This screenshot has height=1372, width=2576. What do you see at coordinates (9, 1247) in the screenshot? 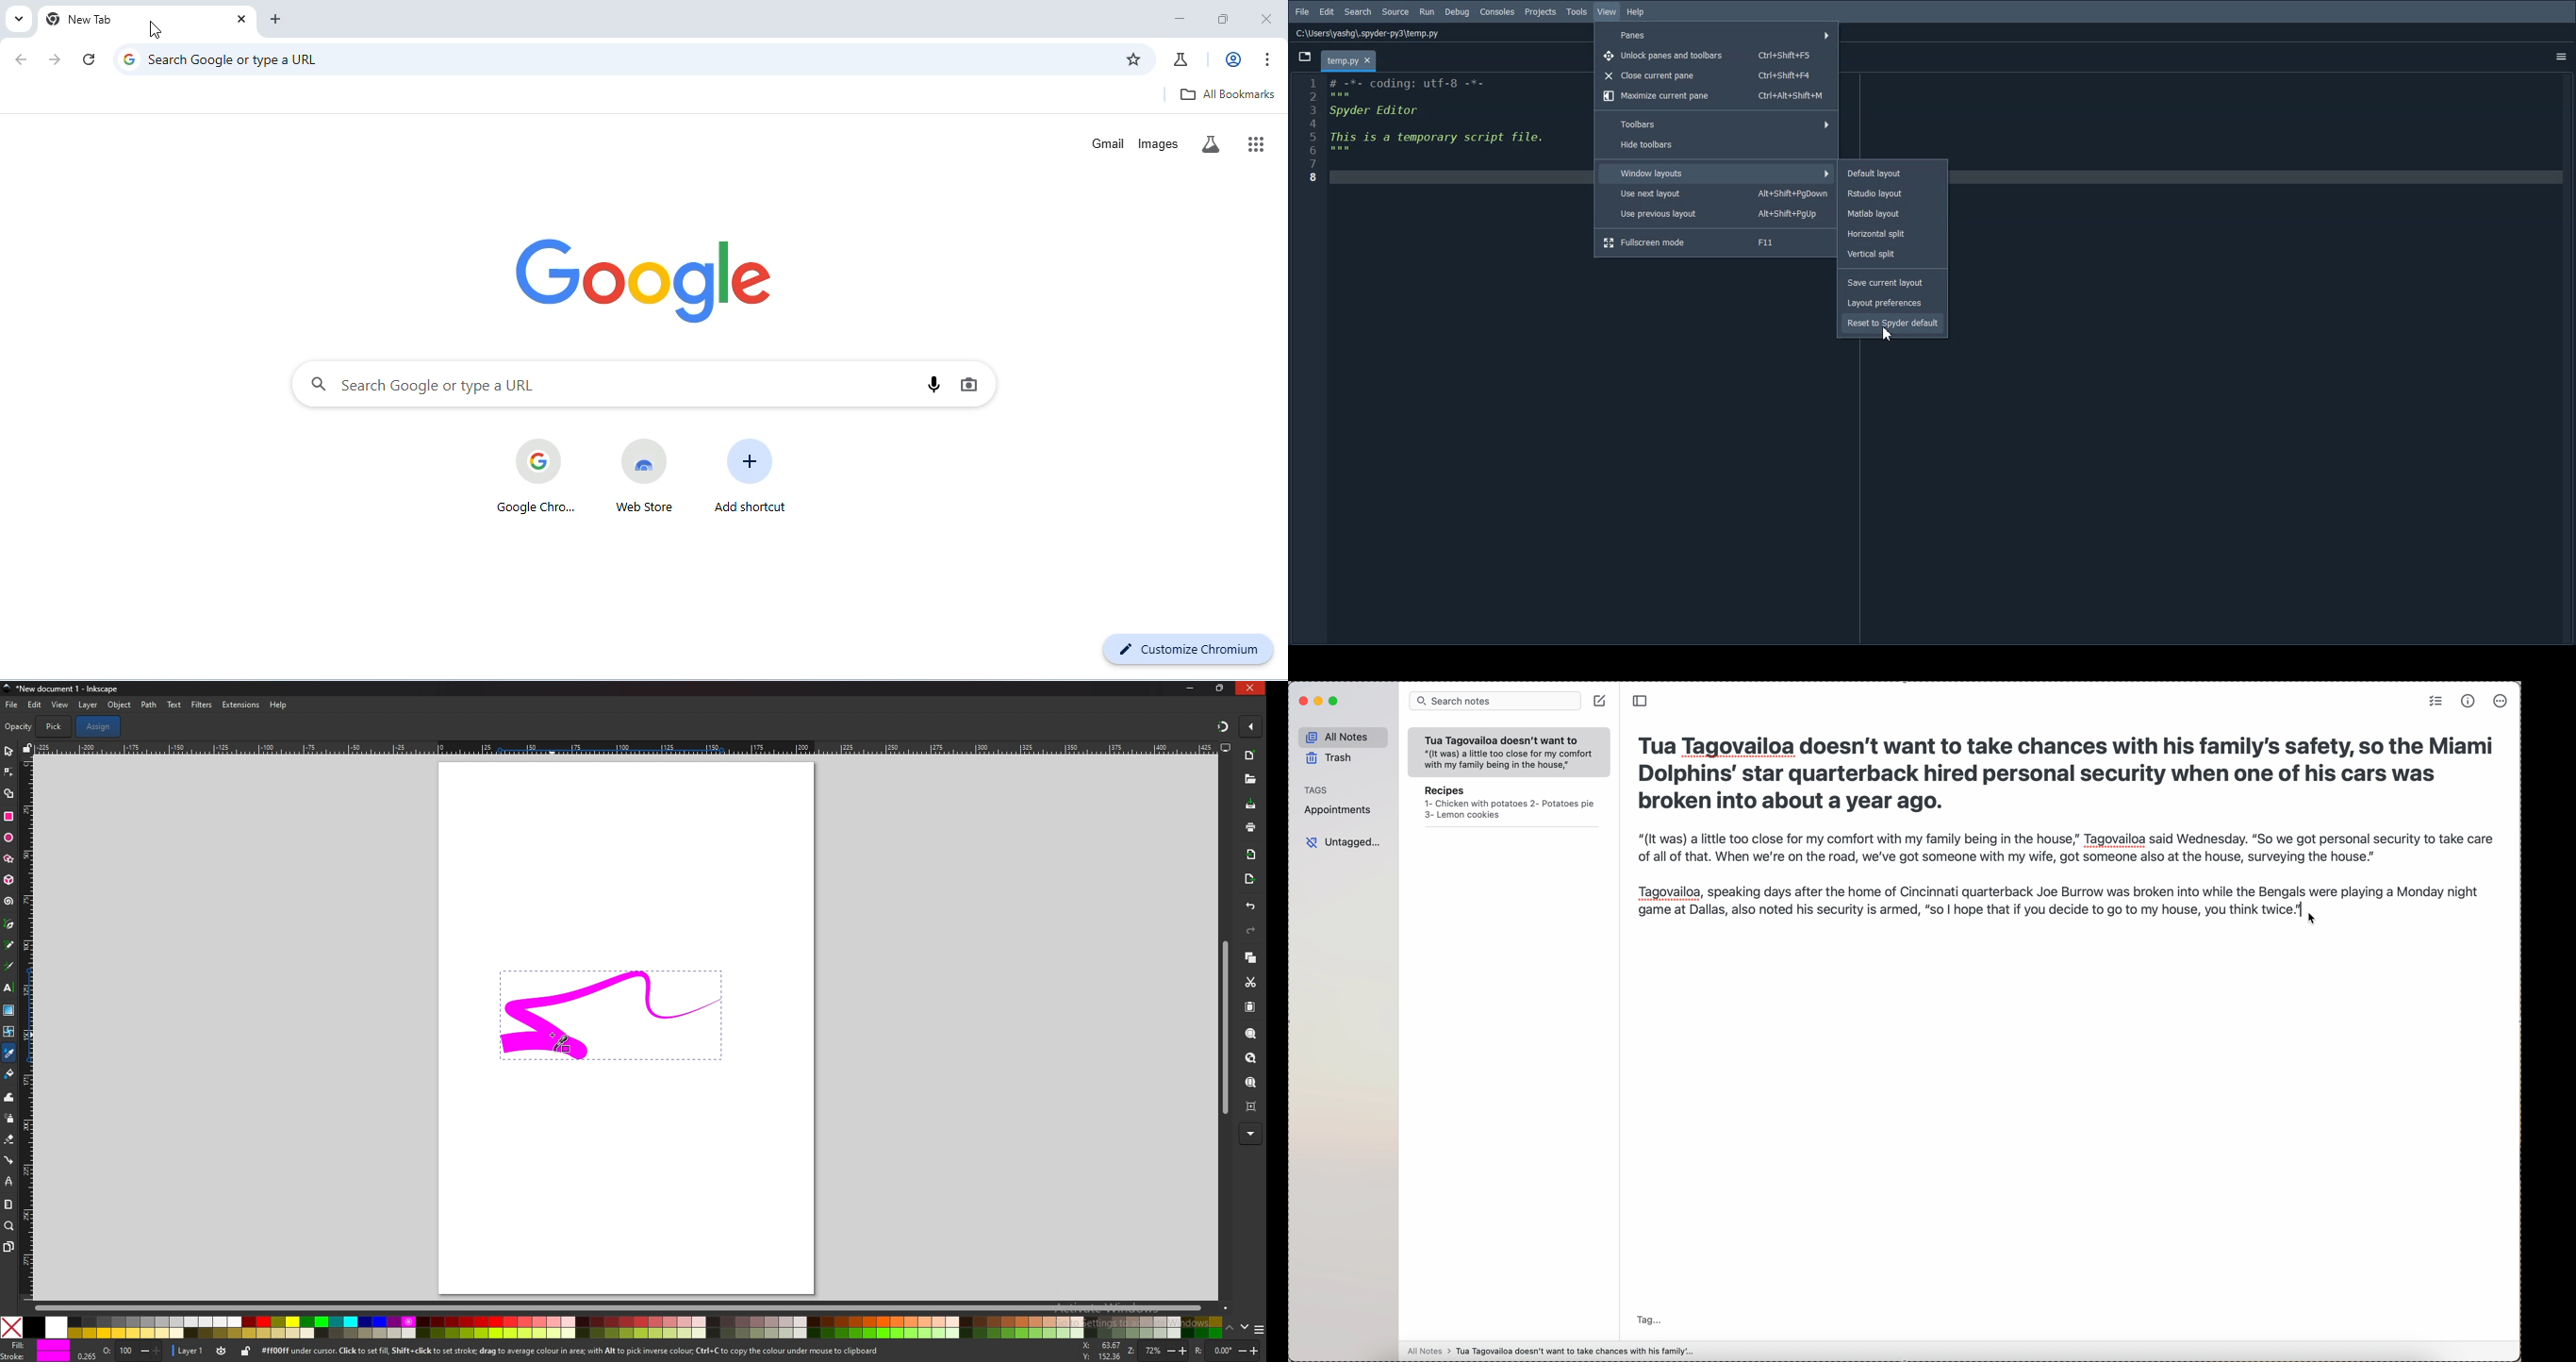
I see `pages` at bounding box center [9, 1247].